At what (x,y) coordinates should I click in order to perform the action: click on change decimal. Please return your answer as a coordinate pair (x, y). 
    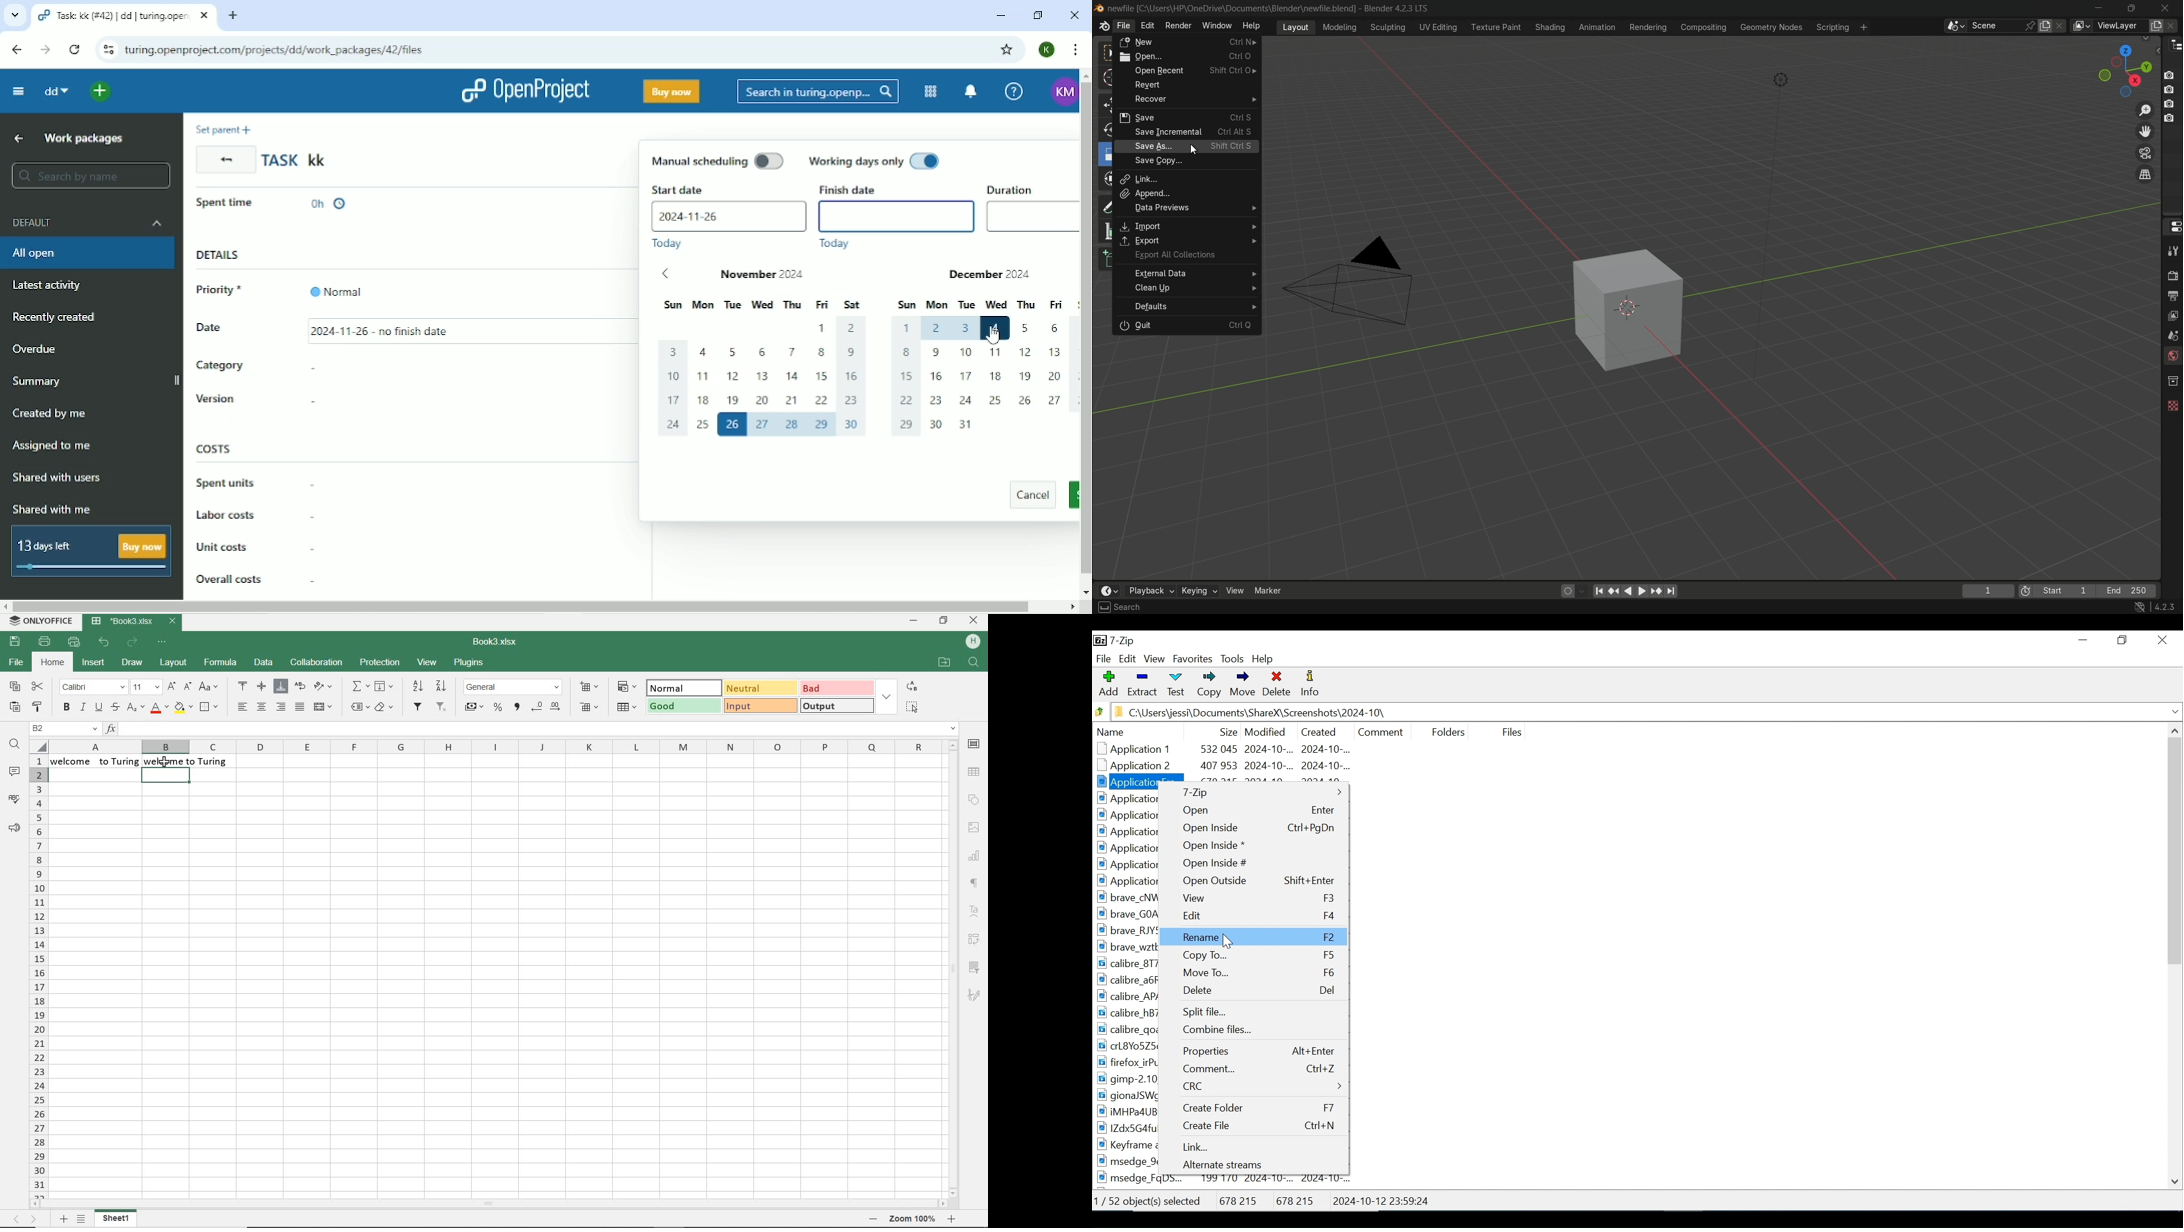
    Looking at the image, I should click on (546, 706).